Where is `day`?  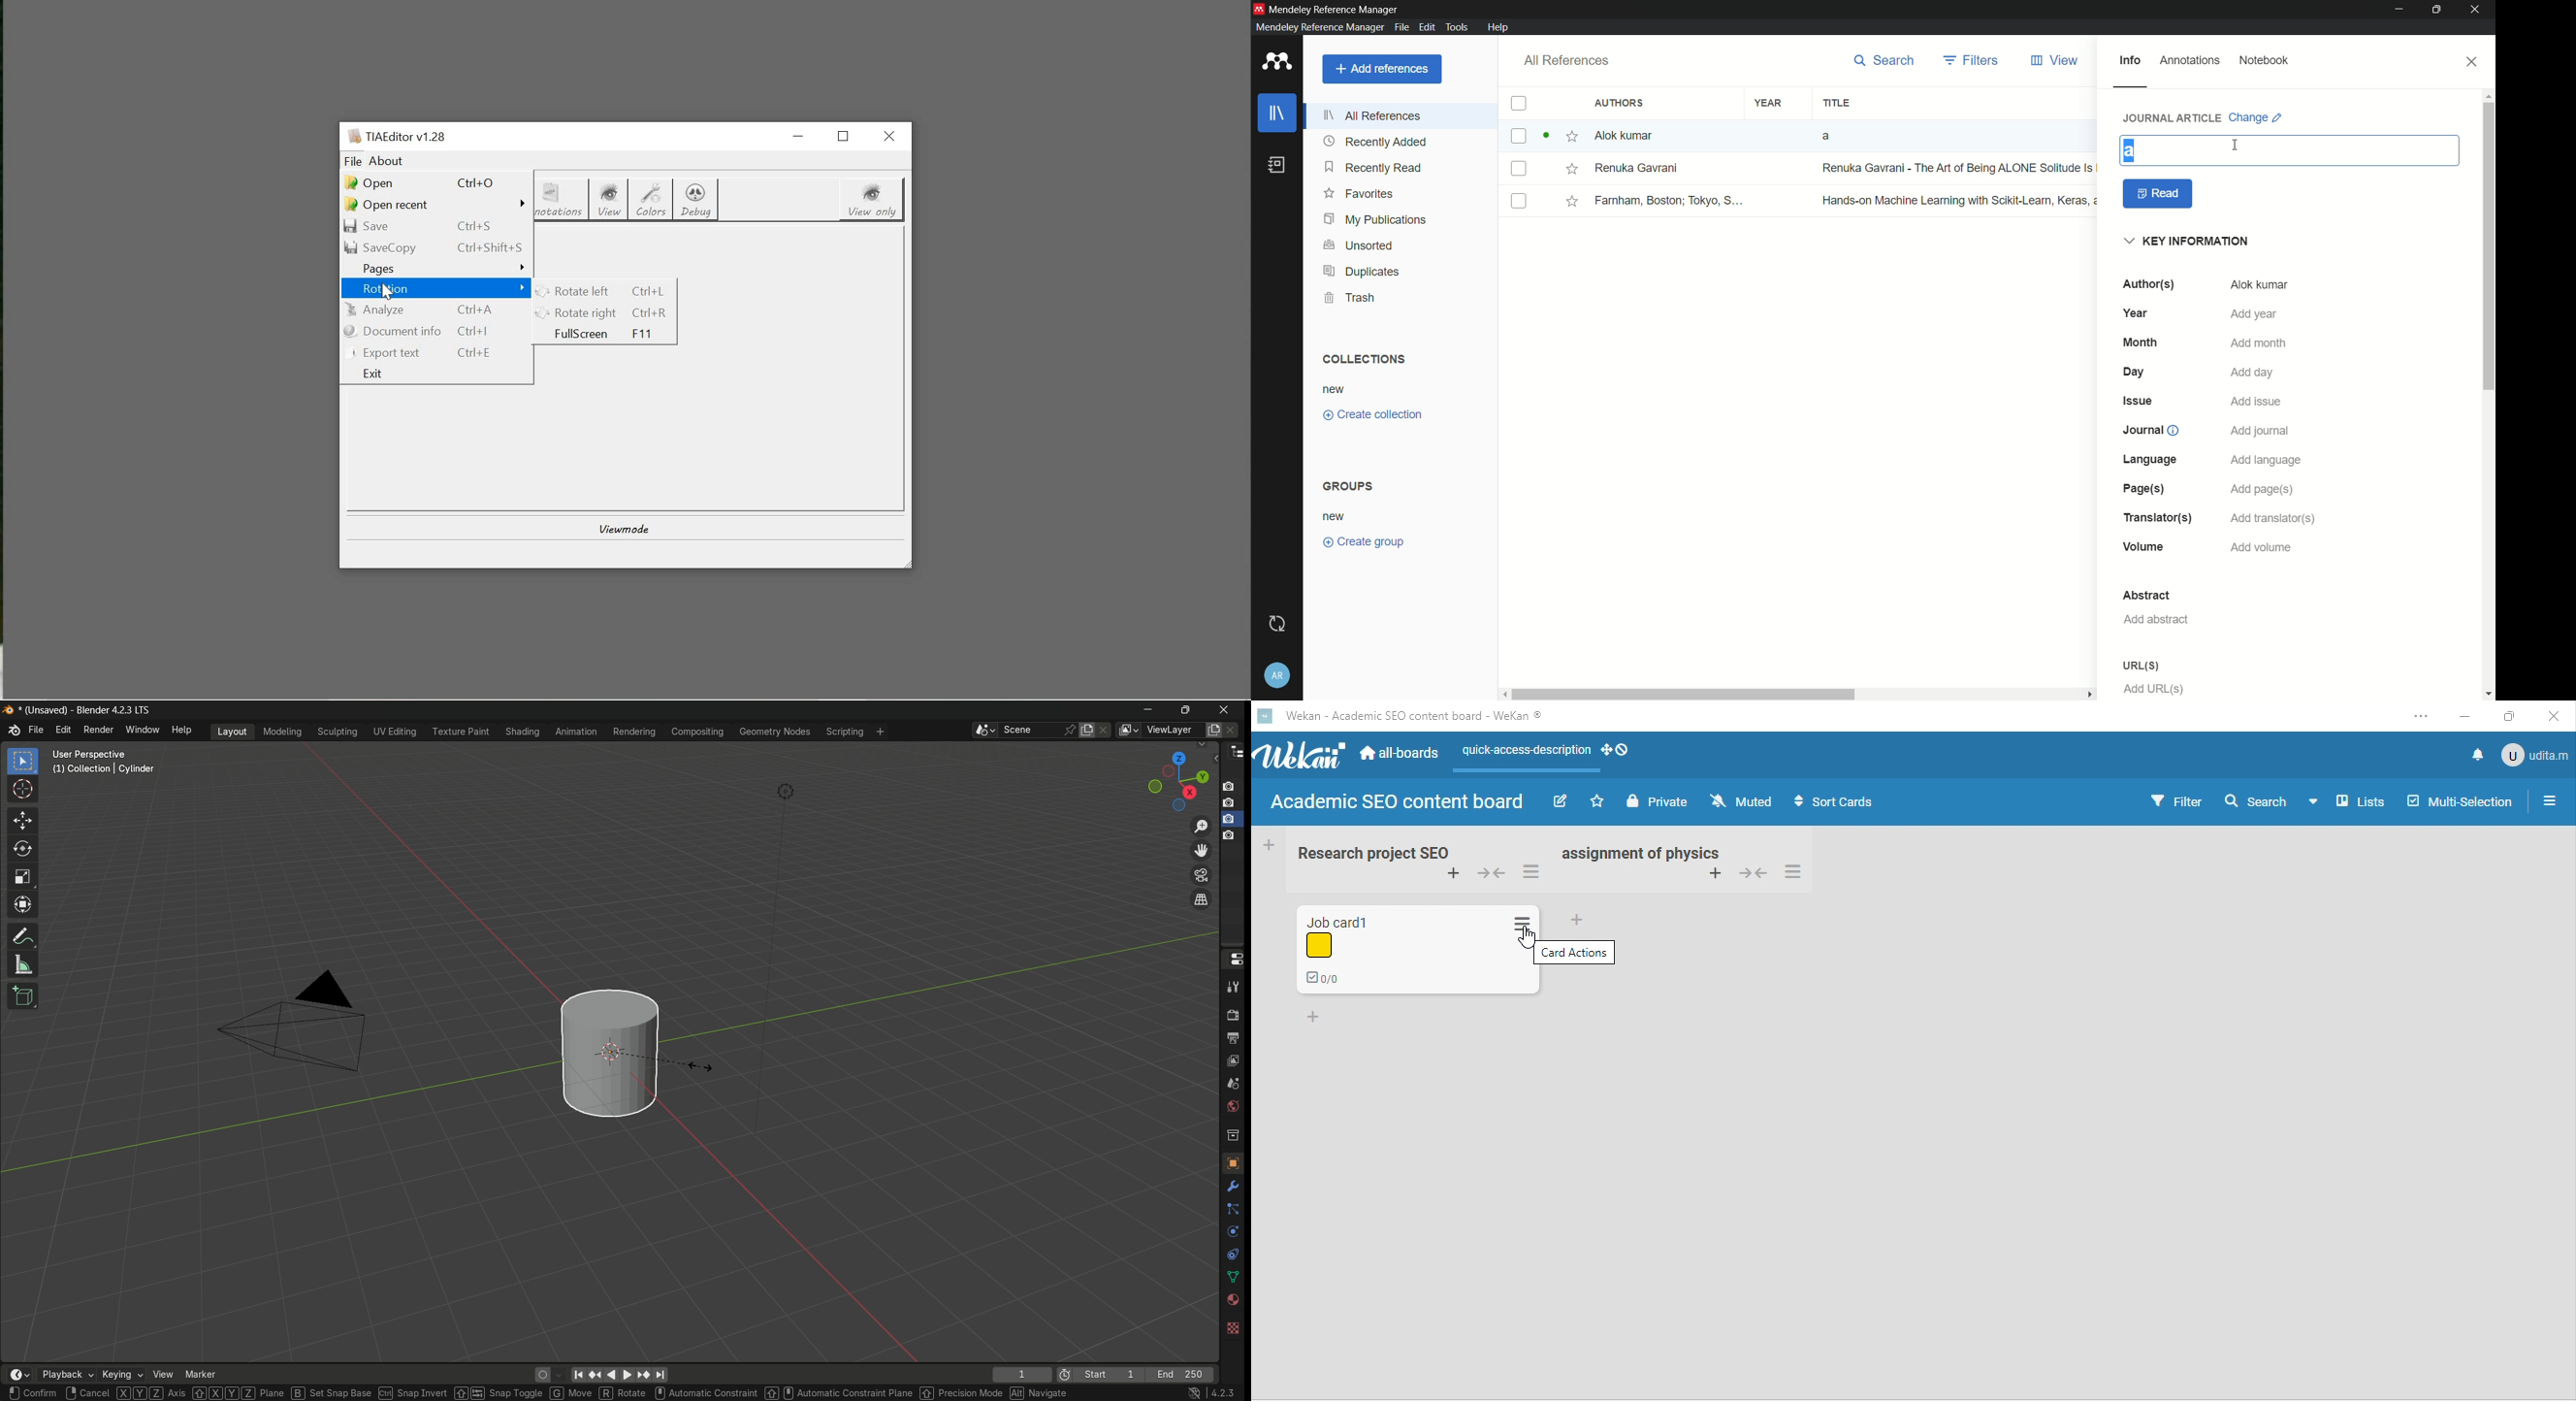 day is located at coordinates (2136, 372).